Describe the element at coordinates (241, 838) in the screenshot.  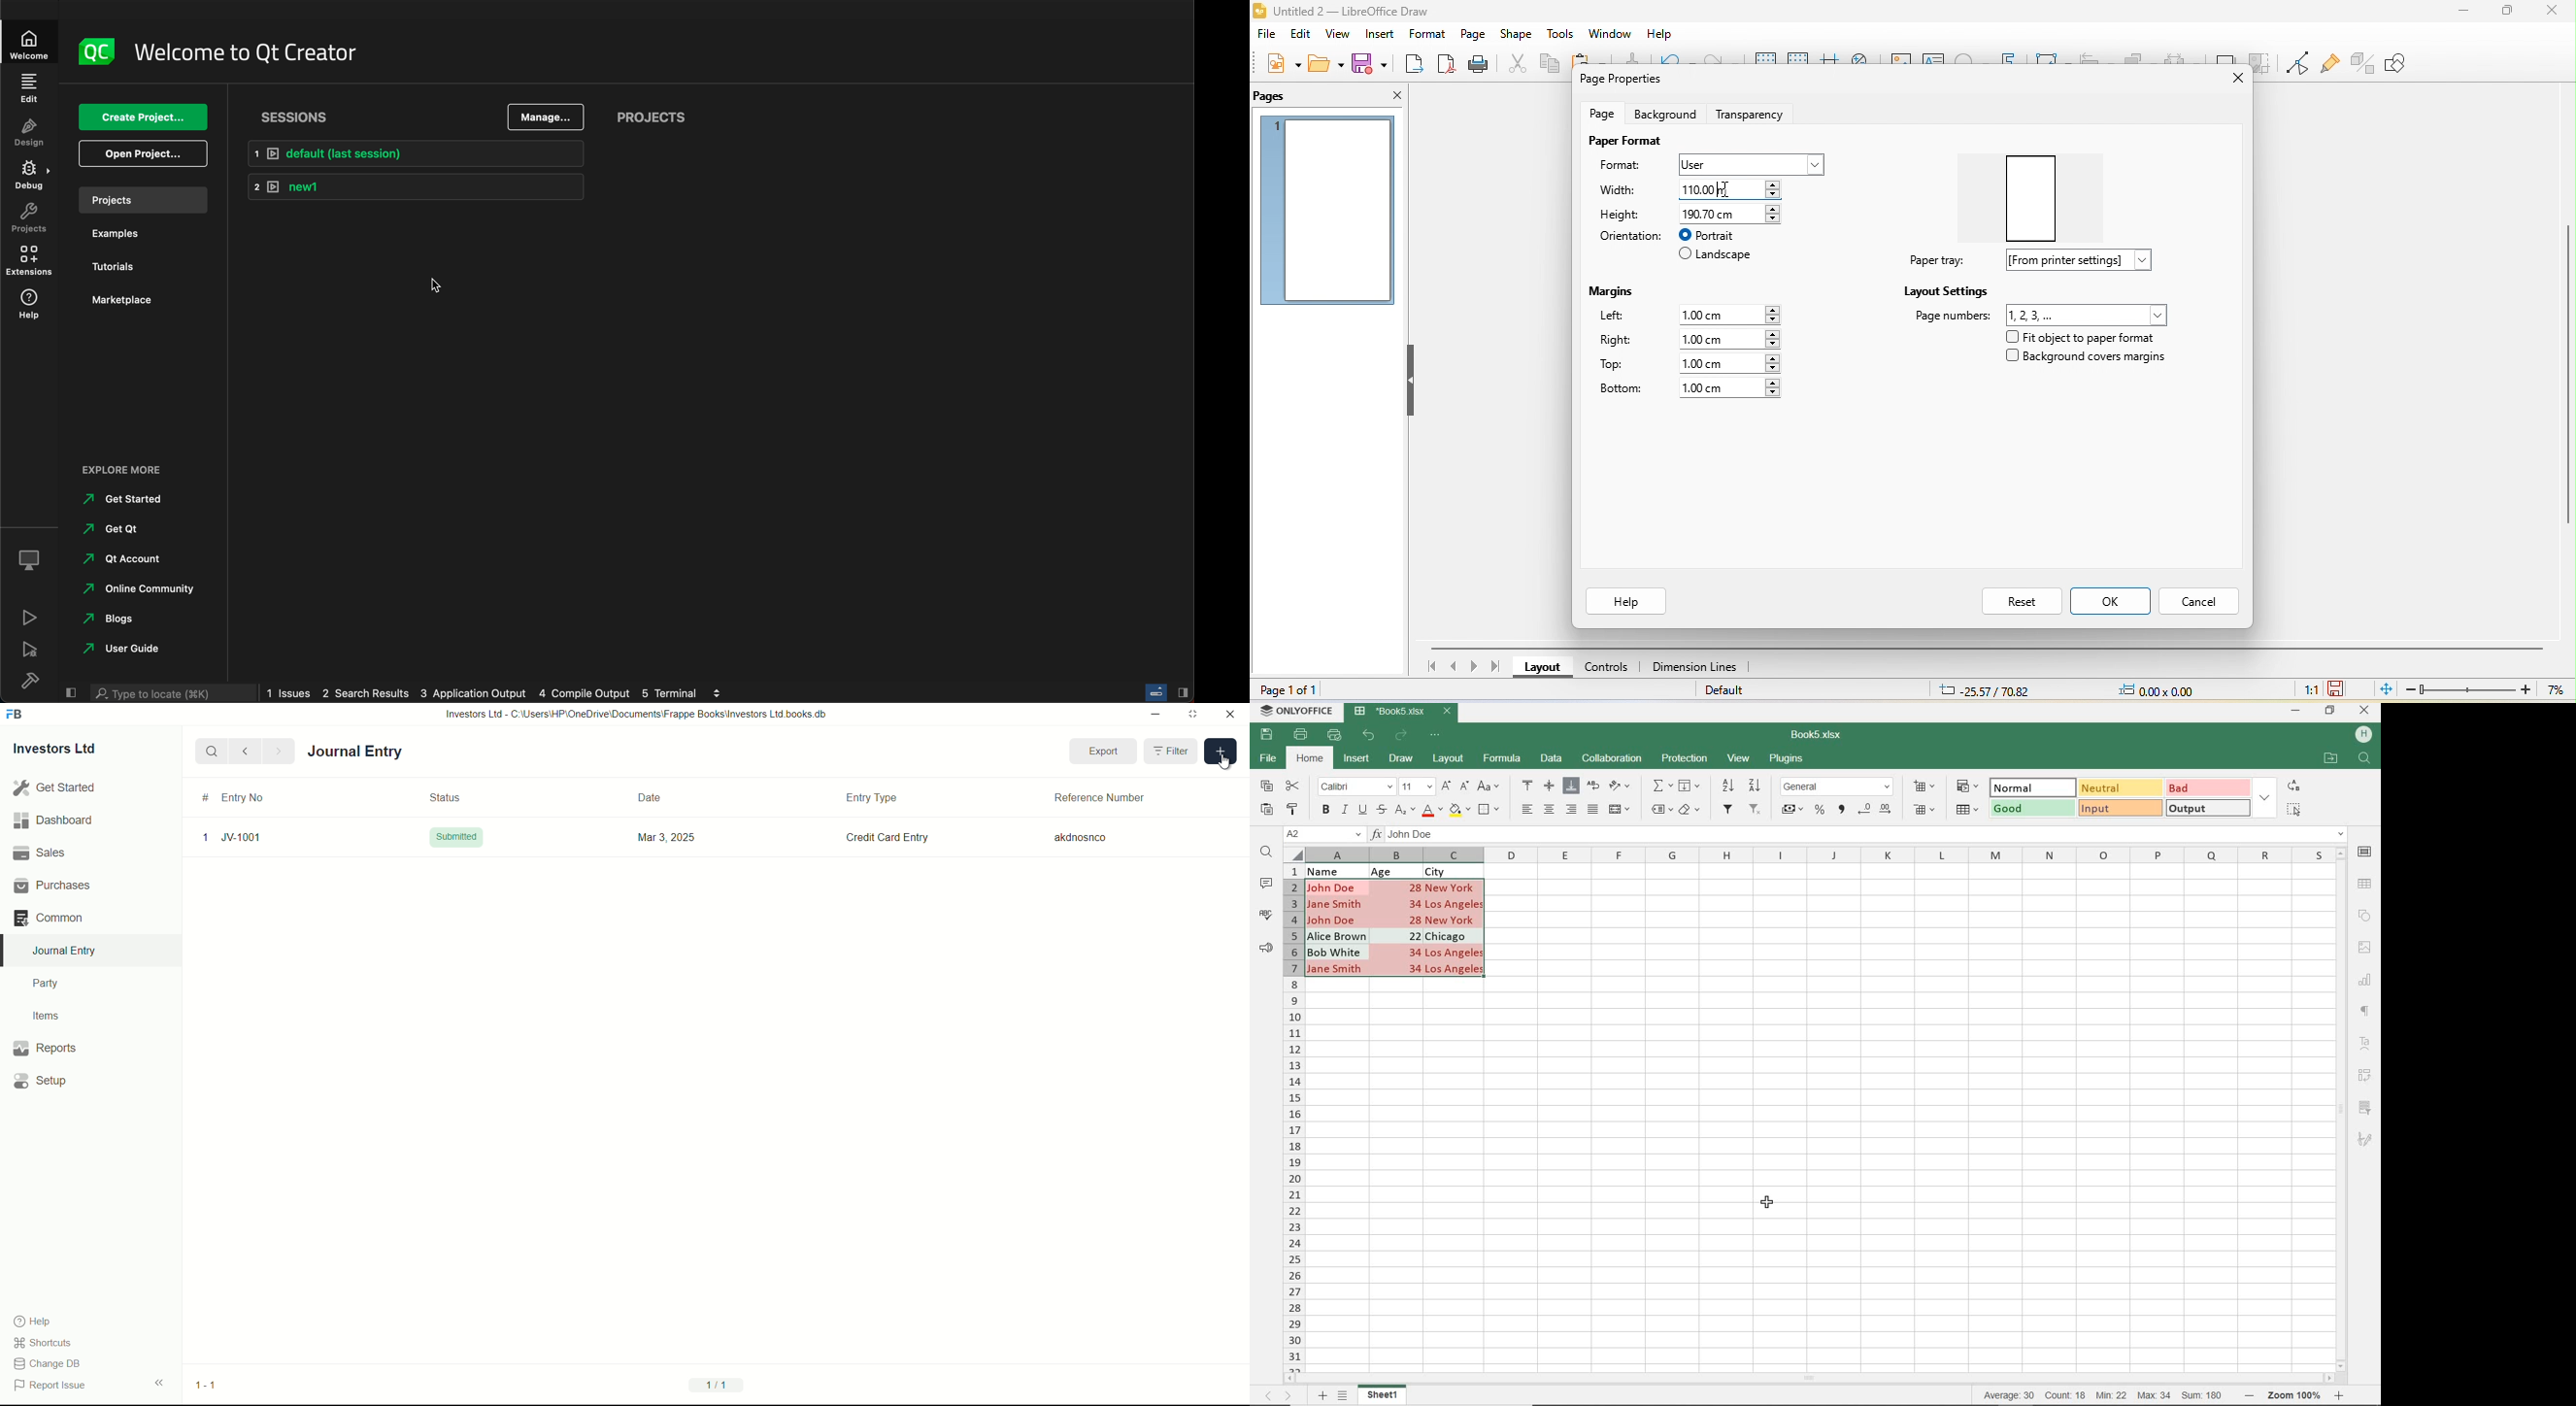
I see `JV-1001` at that location.